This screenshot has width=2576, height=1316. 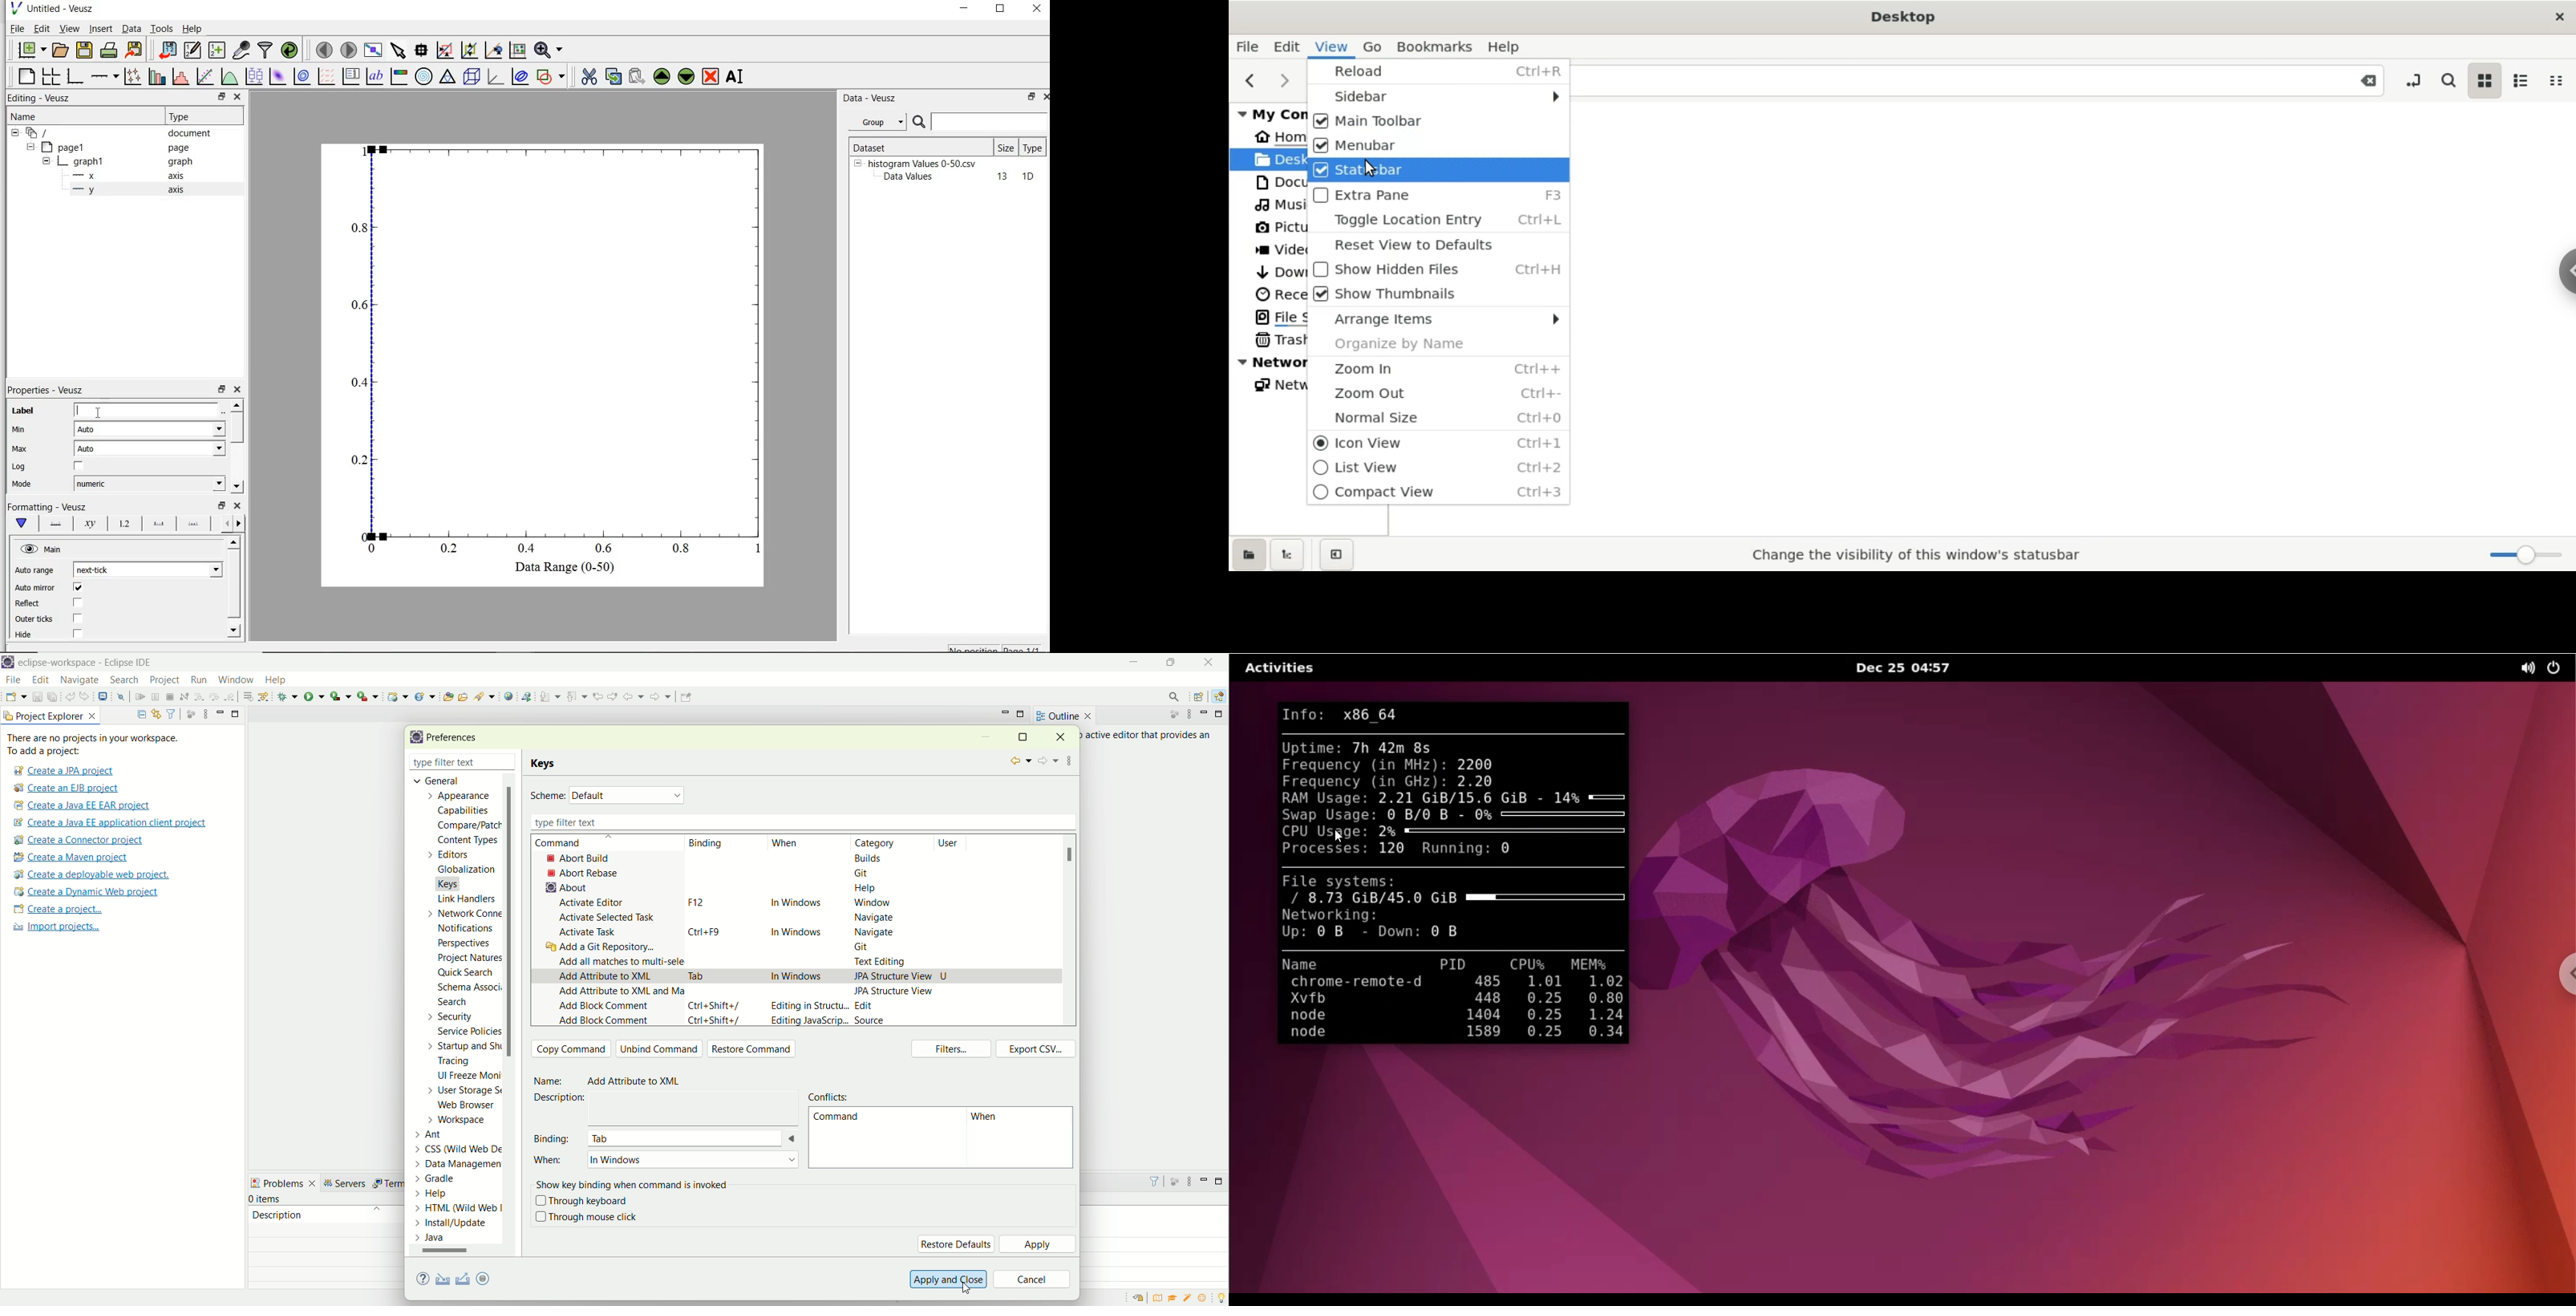 I want to click on in windows, so click(x=796, y=905).